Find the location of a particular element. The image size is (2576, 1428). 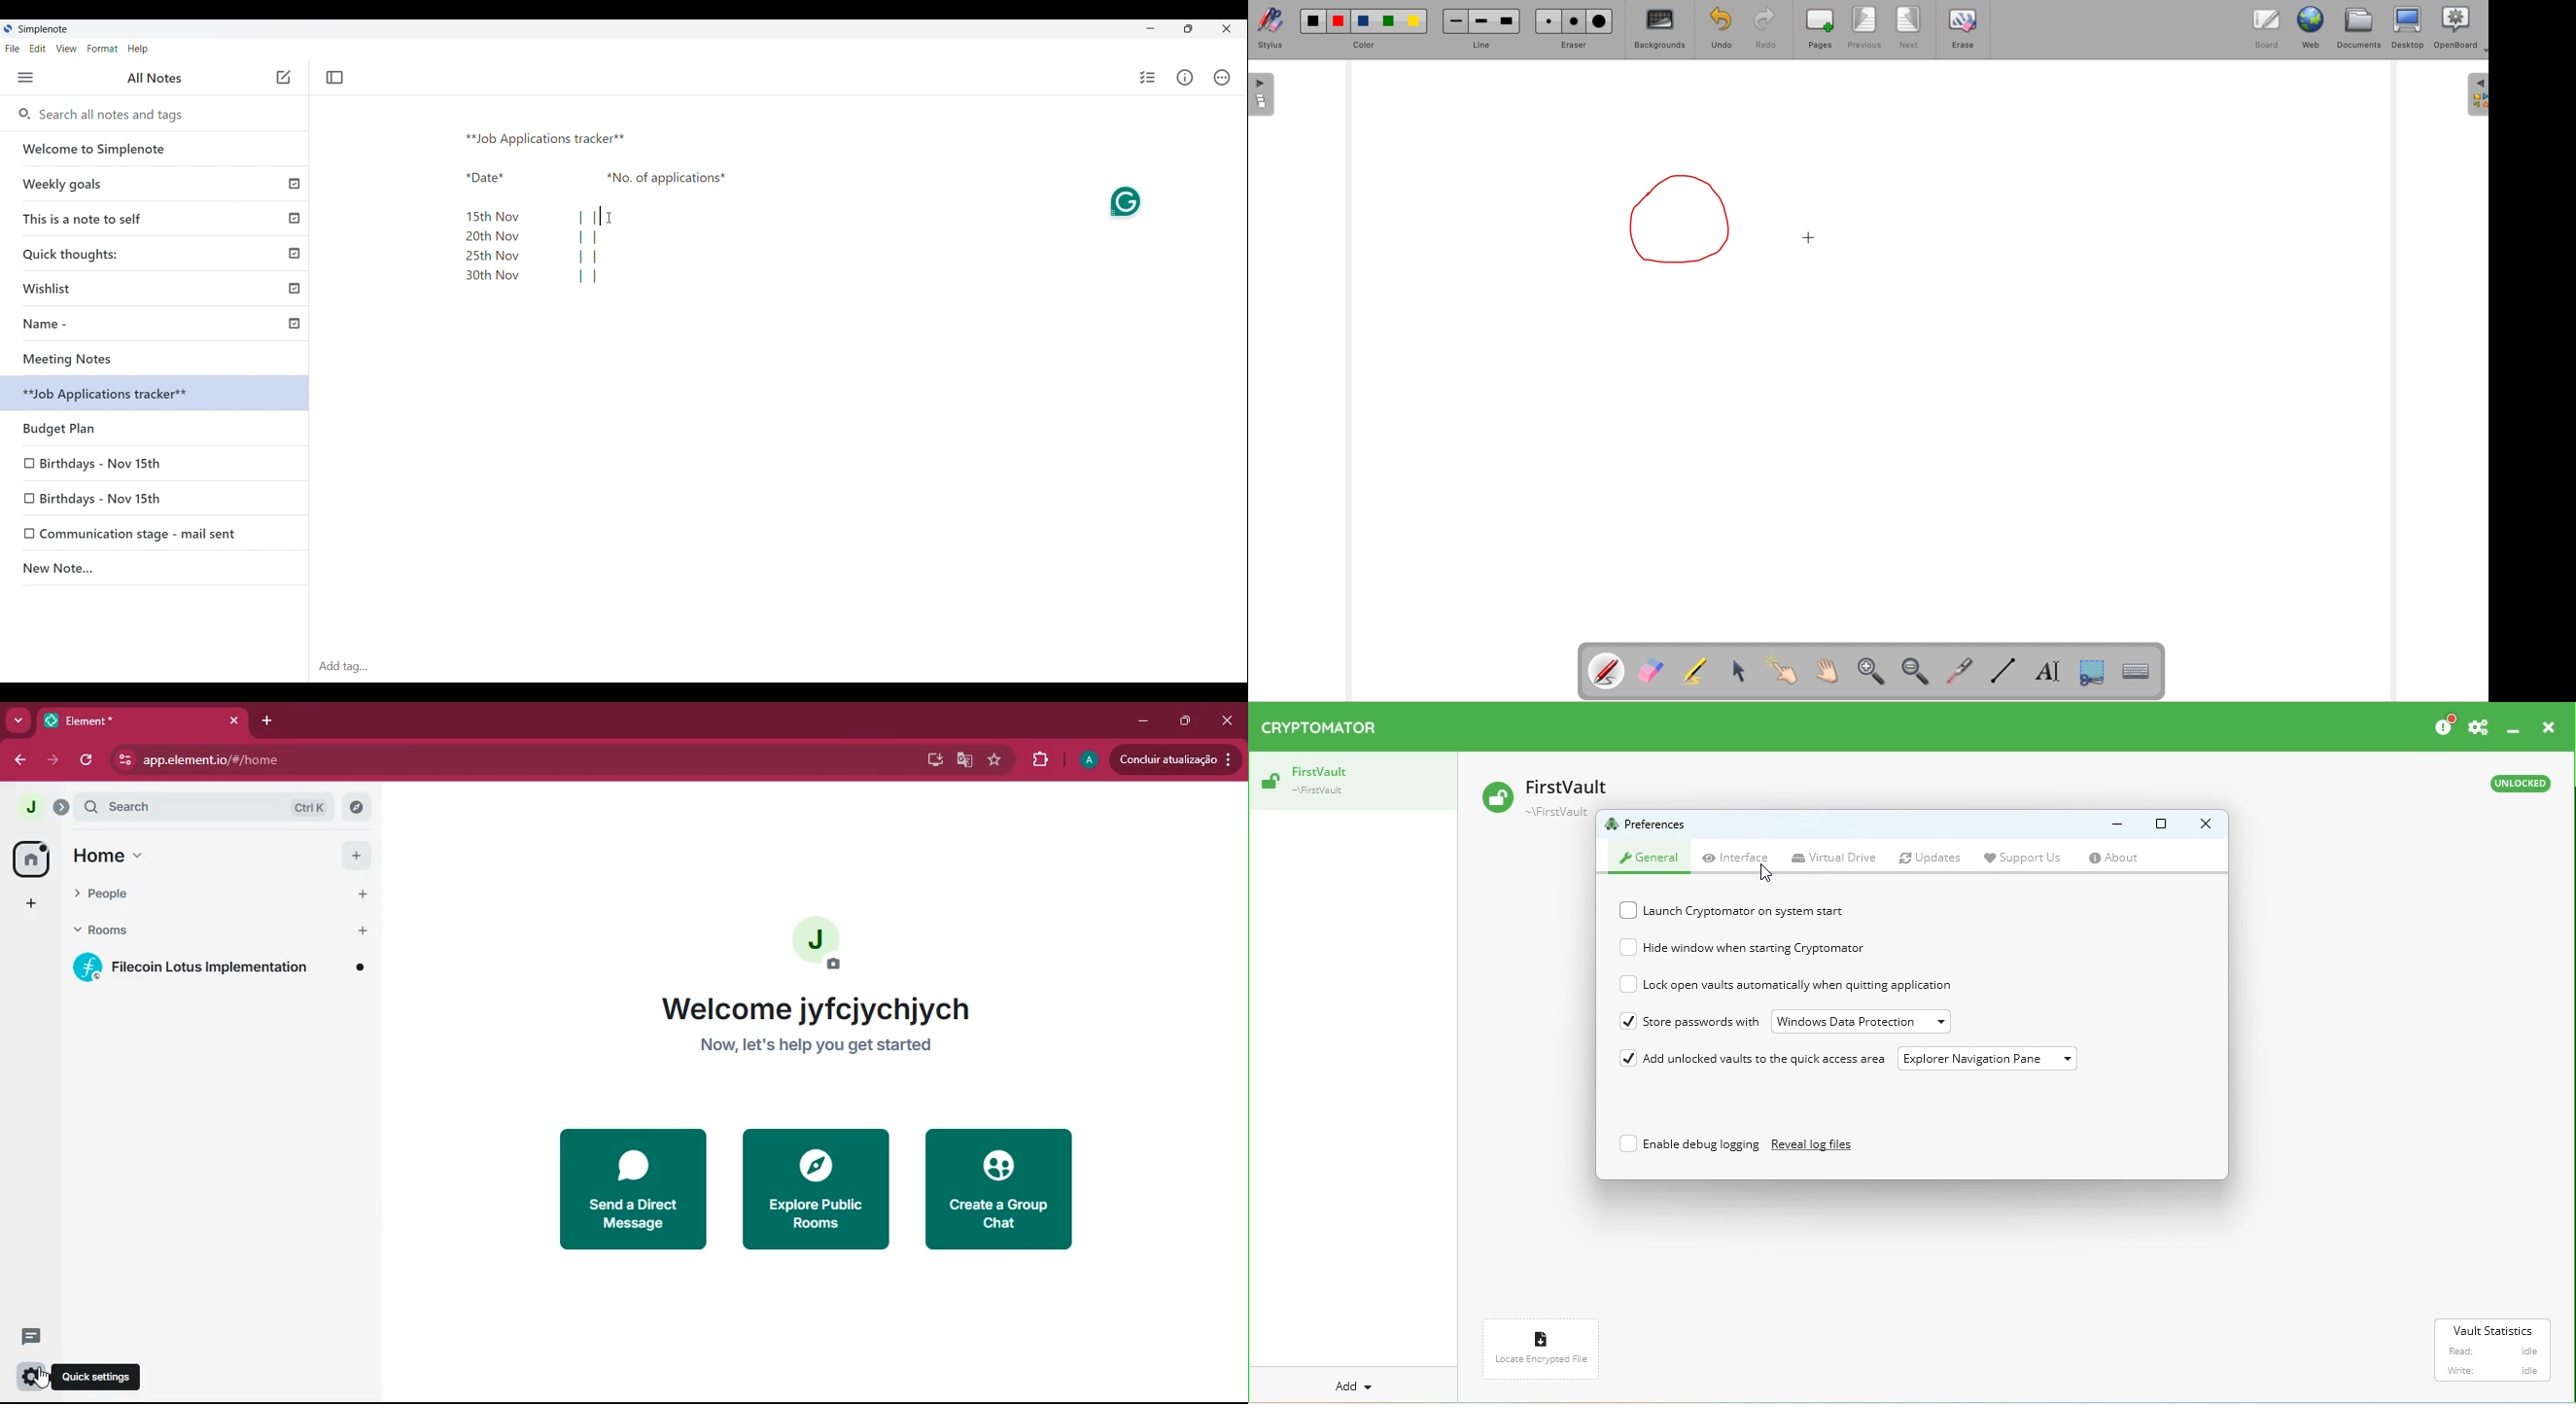

expand is located at coordinates (61, 808).